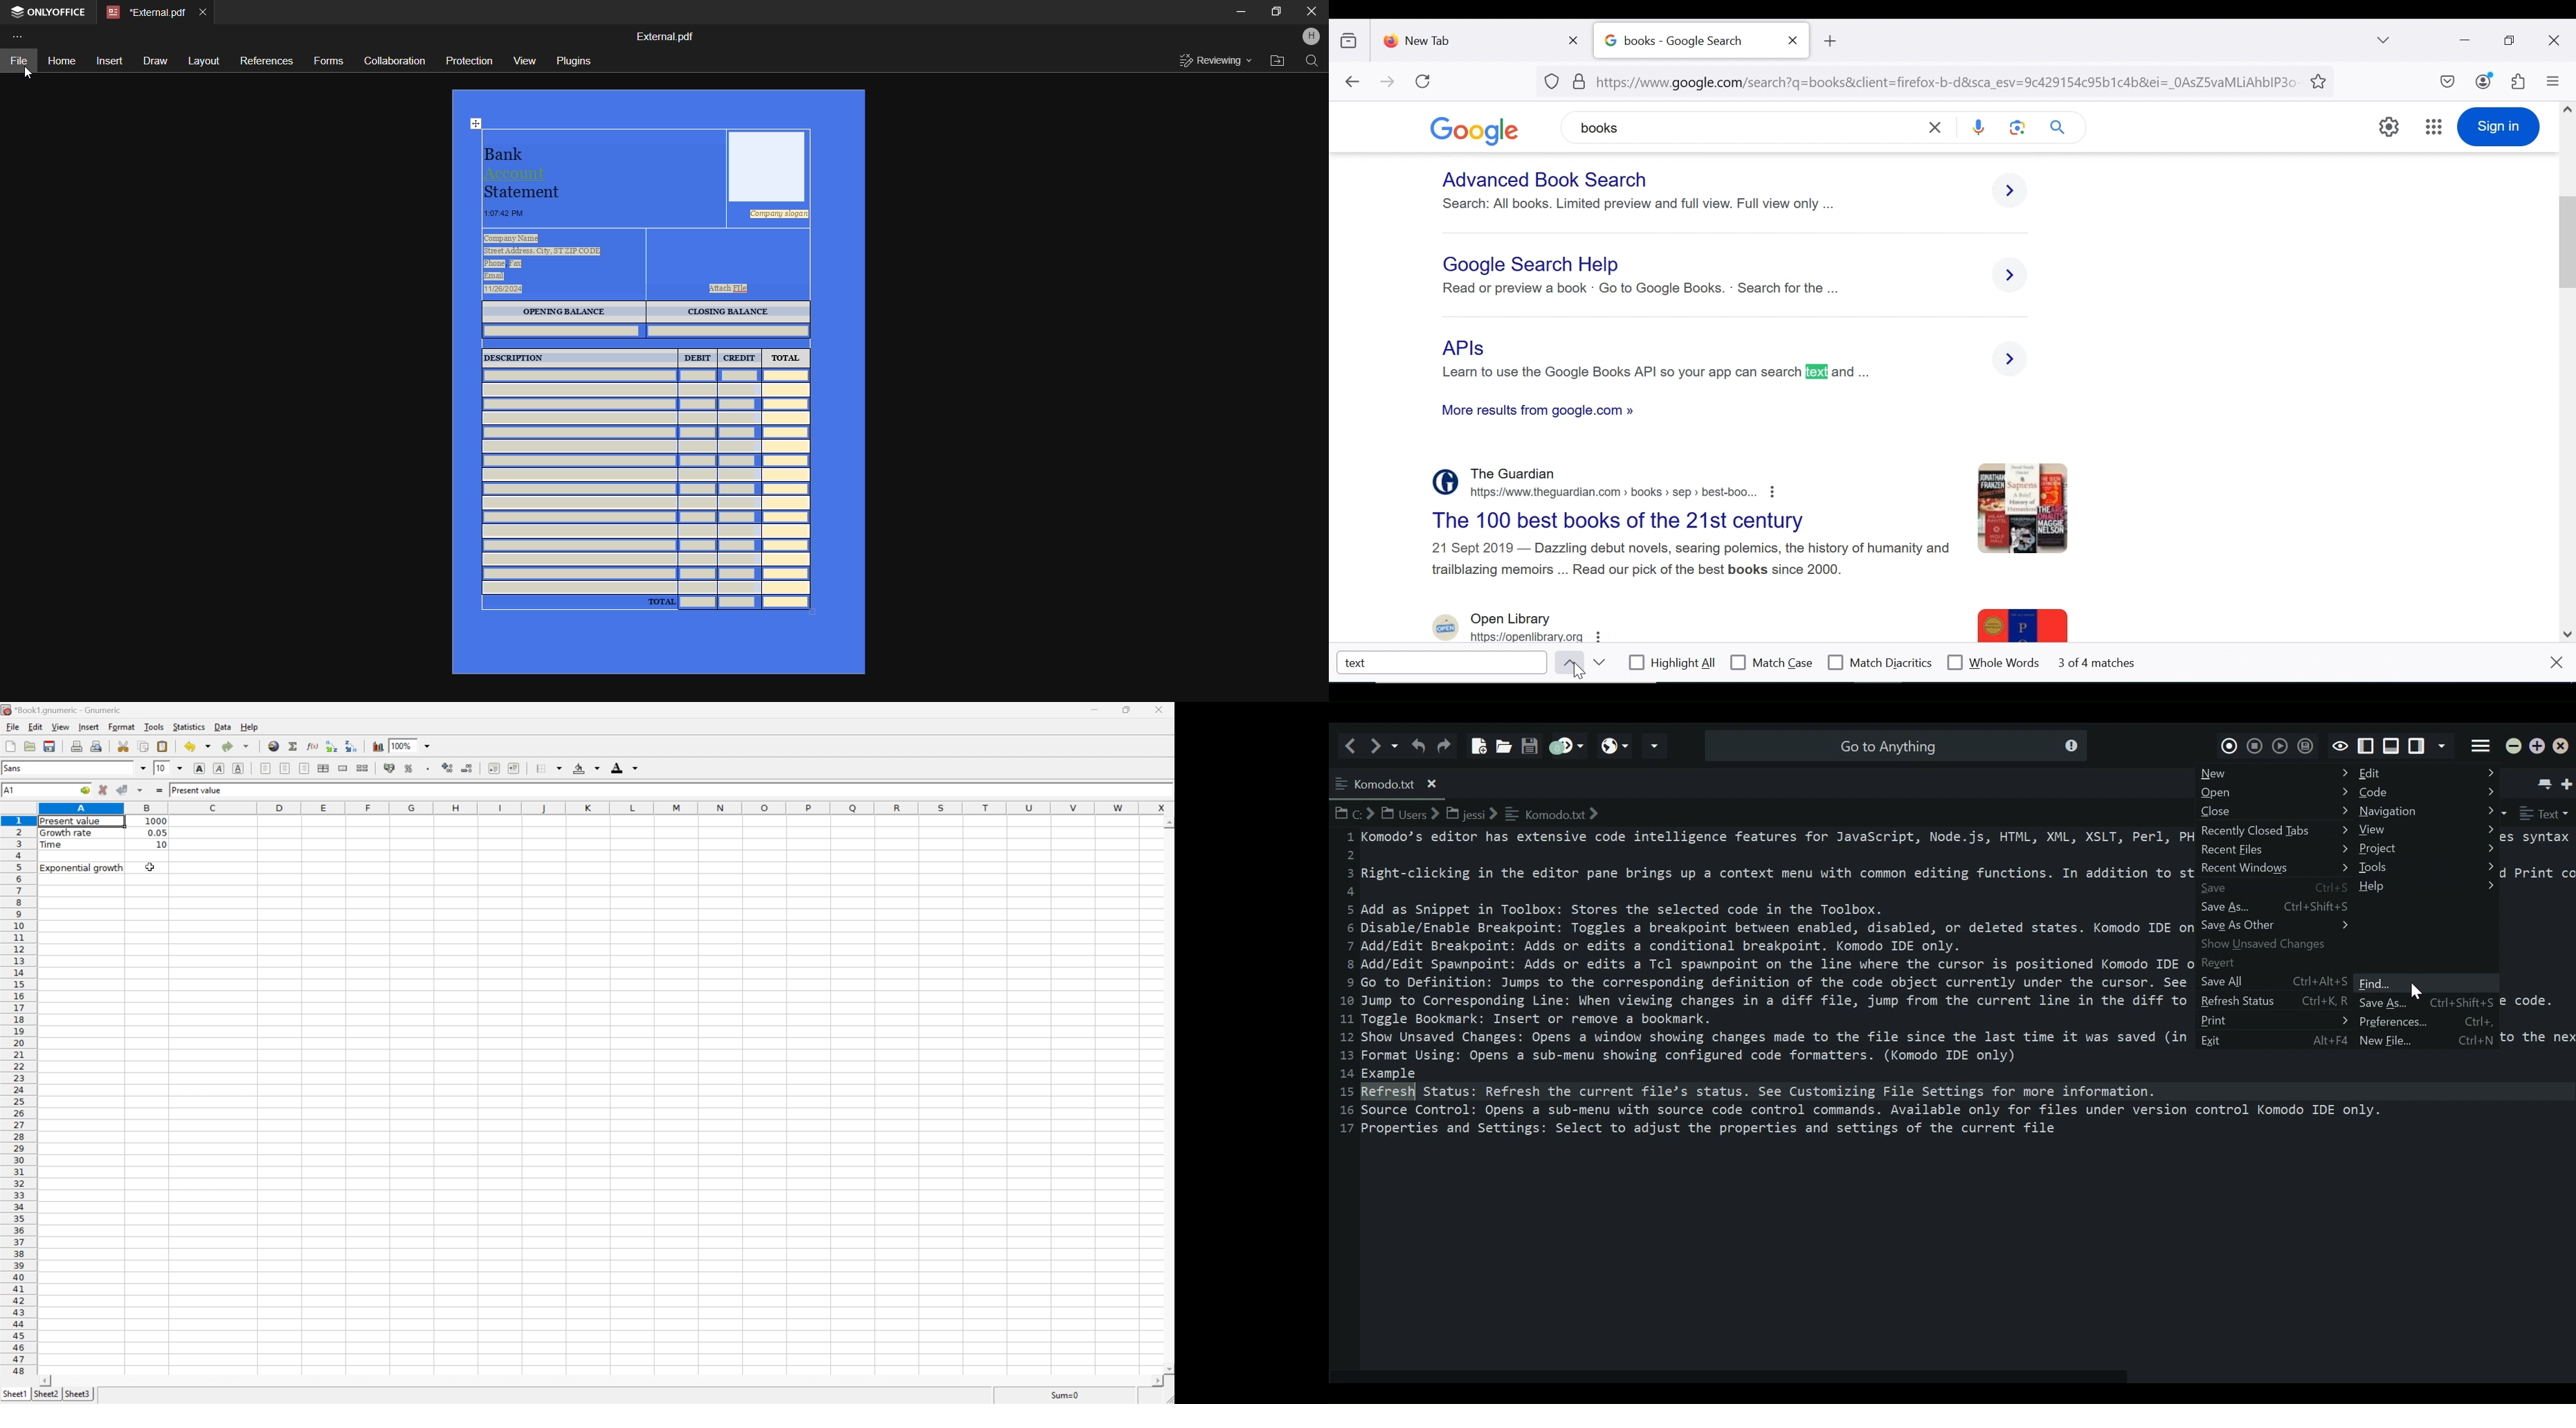  I want to click on open application menu, so click(2552, 81).